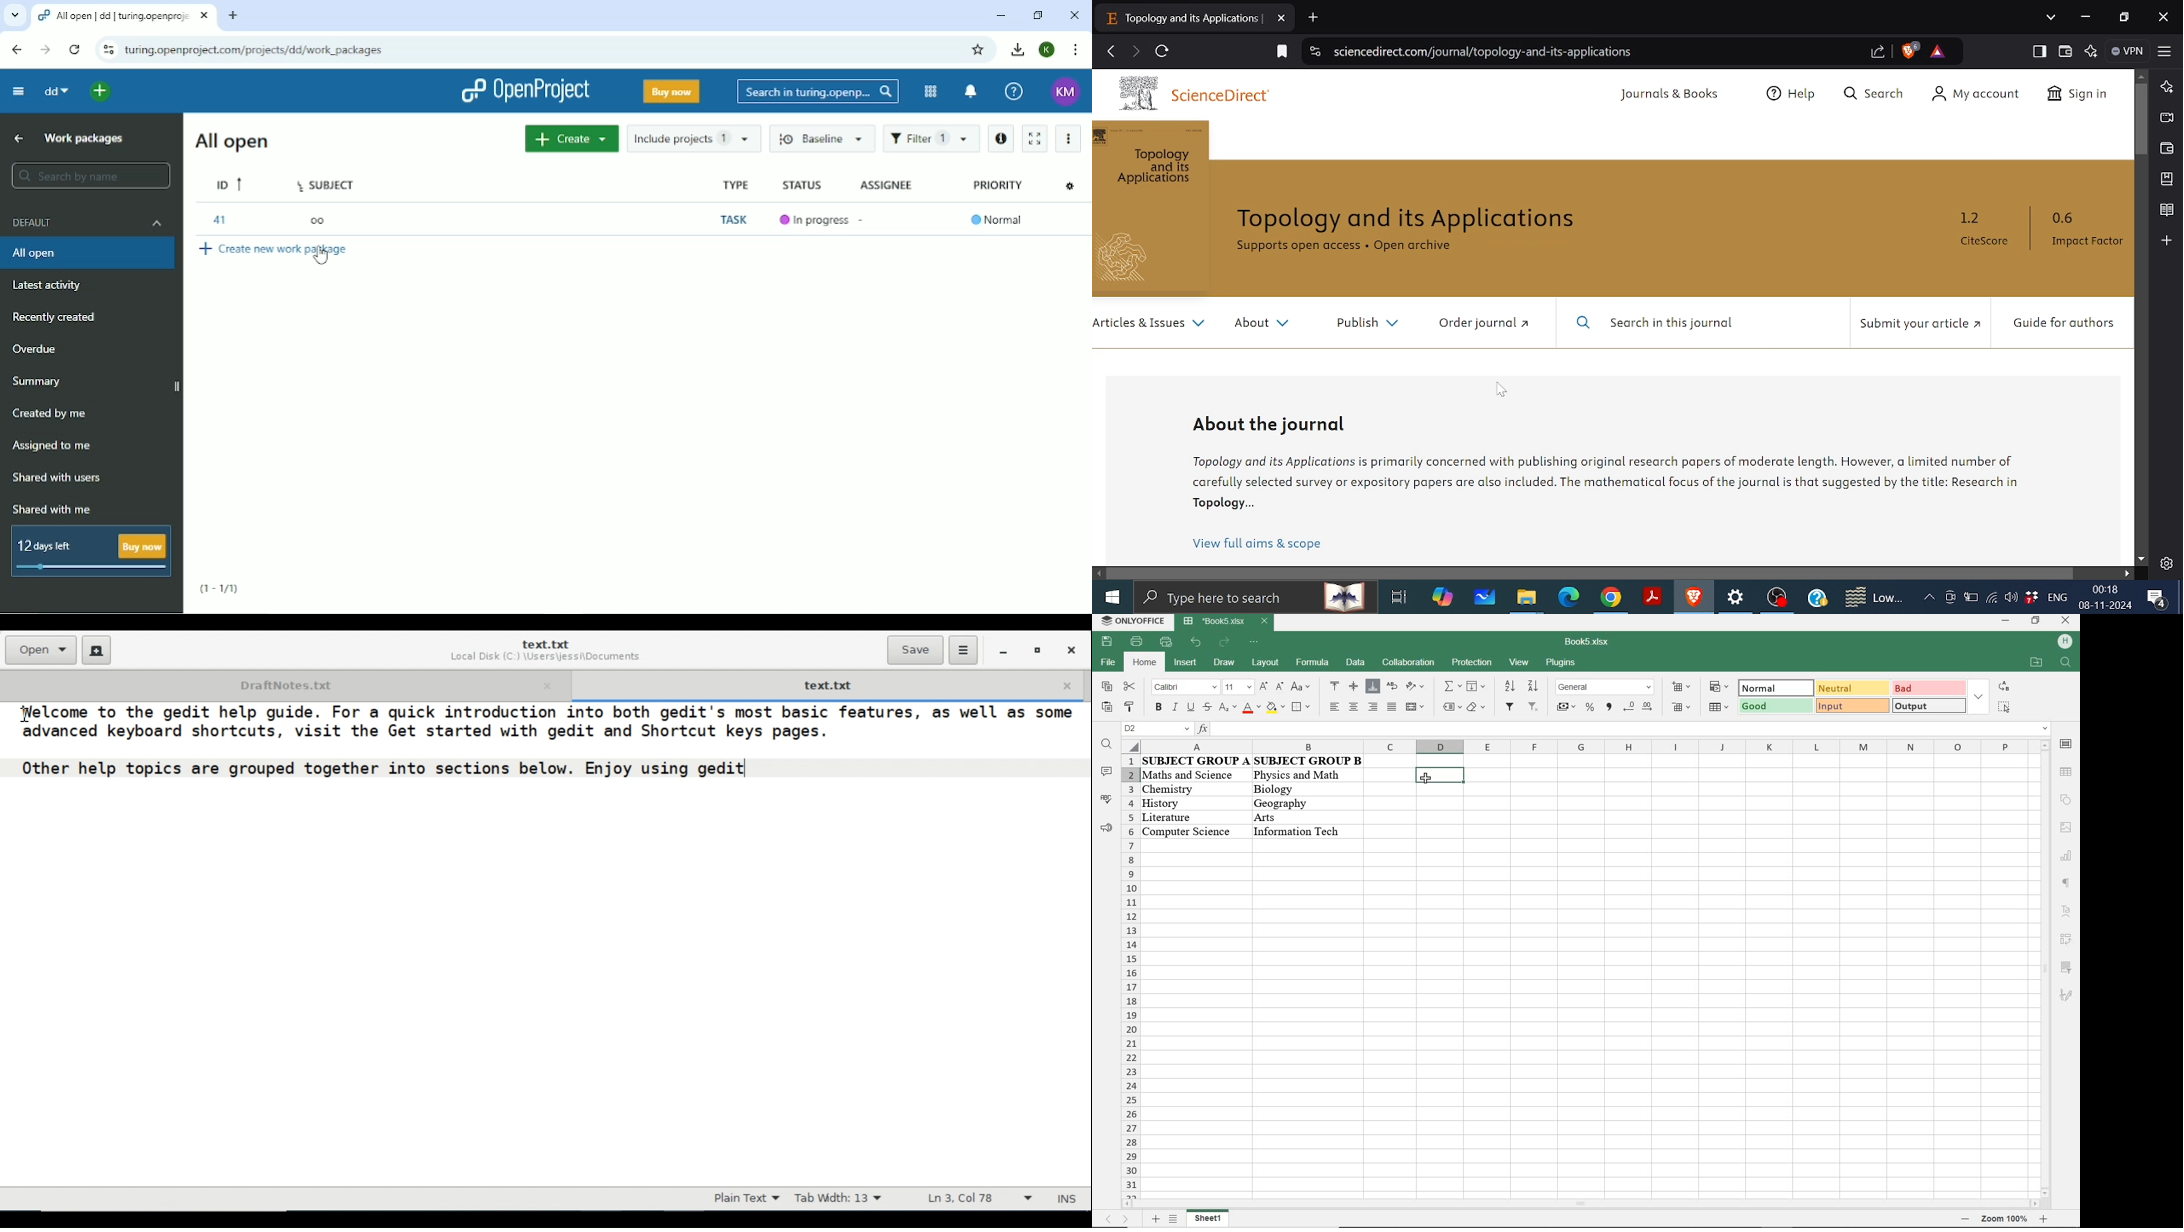 This screenshot has width=2184, height=1232. I want to click on percent style, so click(1591, 708).